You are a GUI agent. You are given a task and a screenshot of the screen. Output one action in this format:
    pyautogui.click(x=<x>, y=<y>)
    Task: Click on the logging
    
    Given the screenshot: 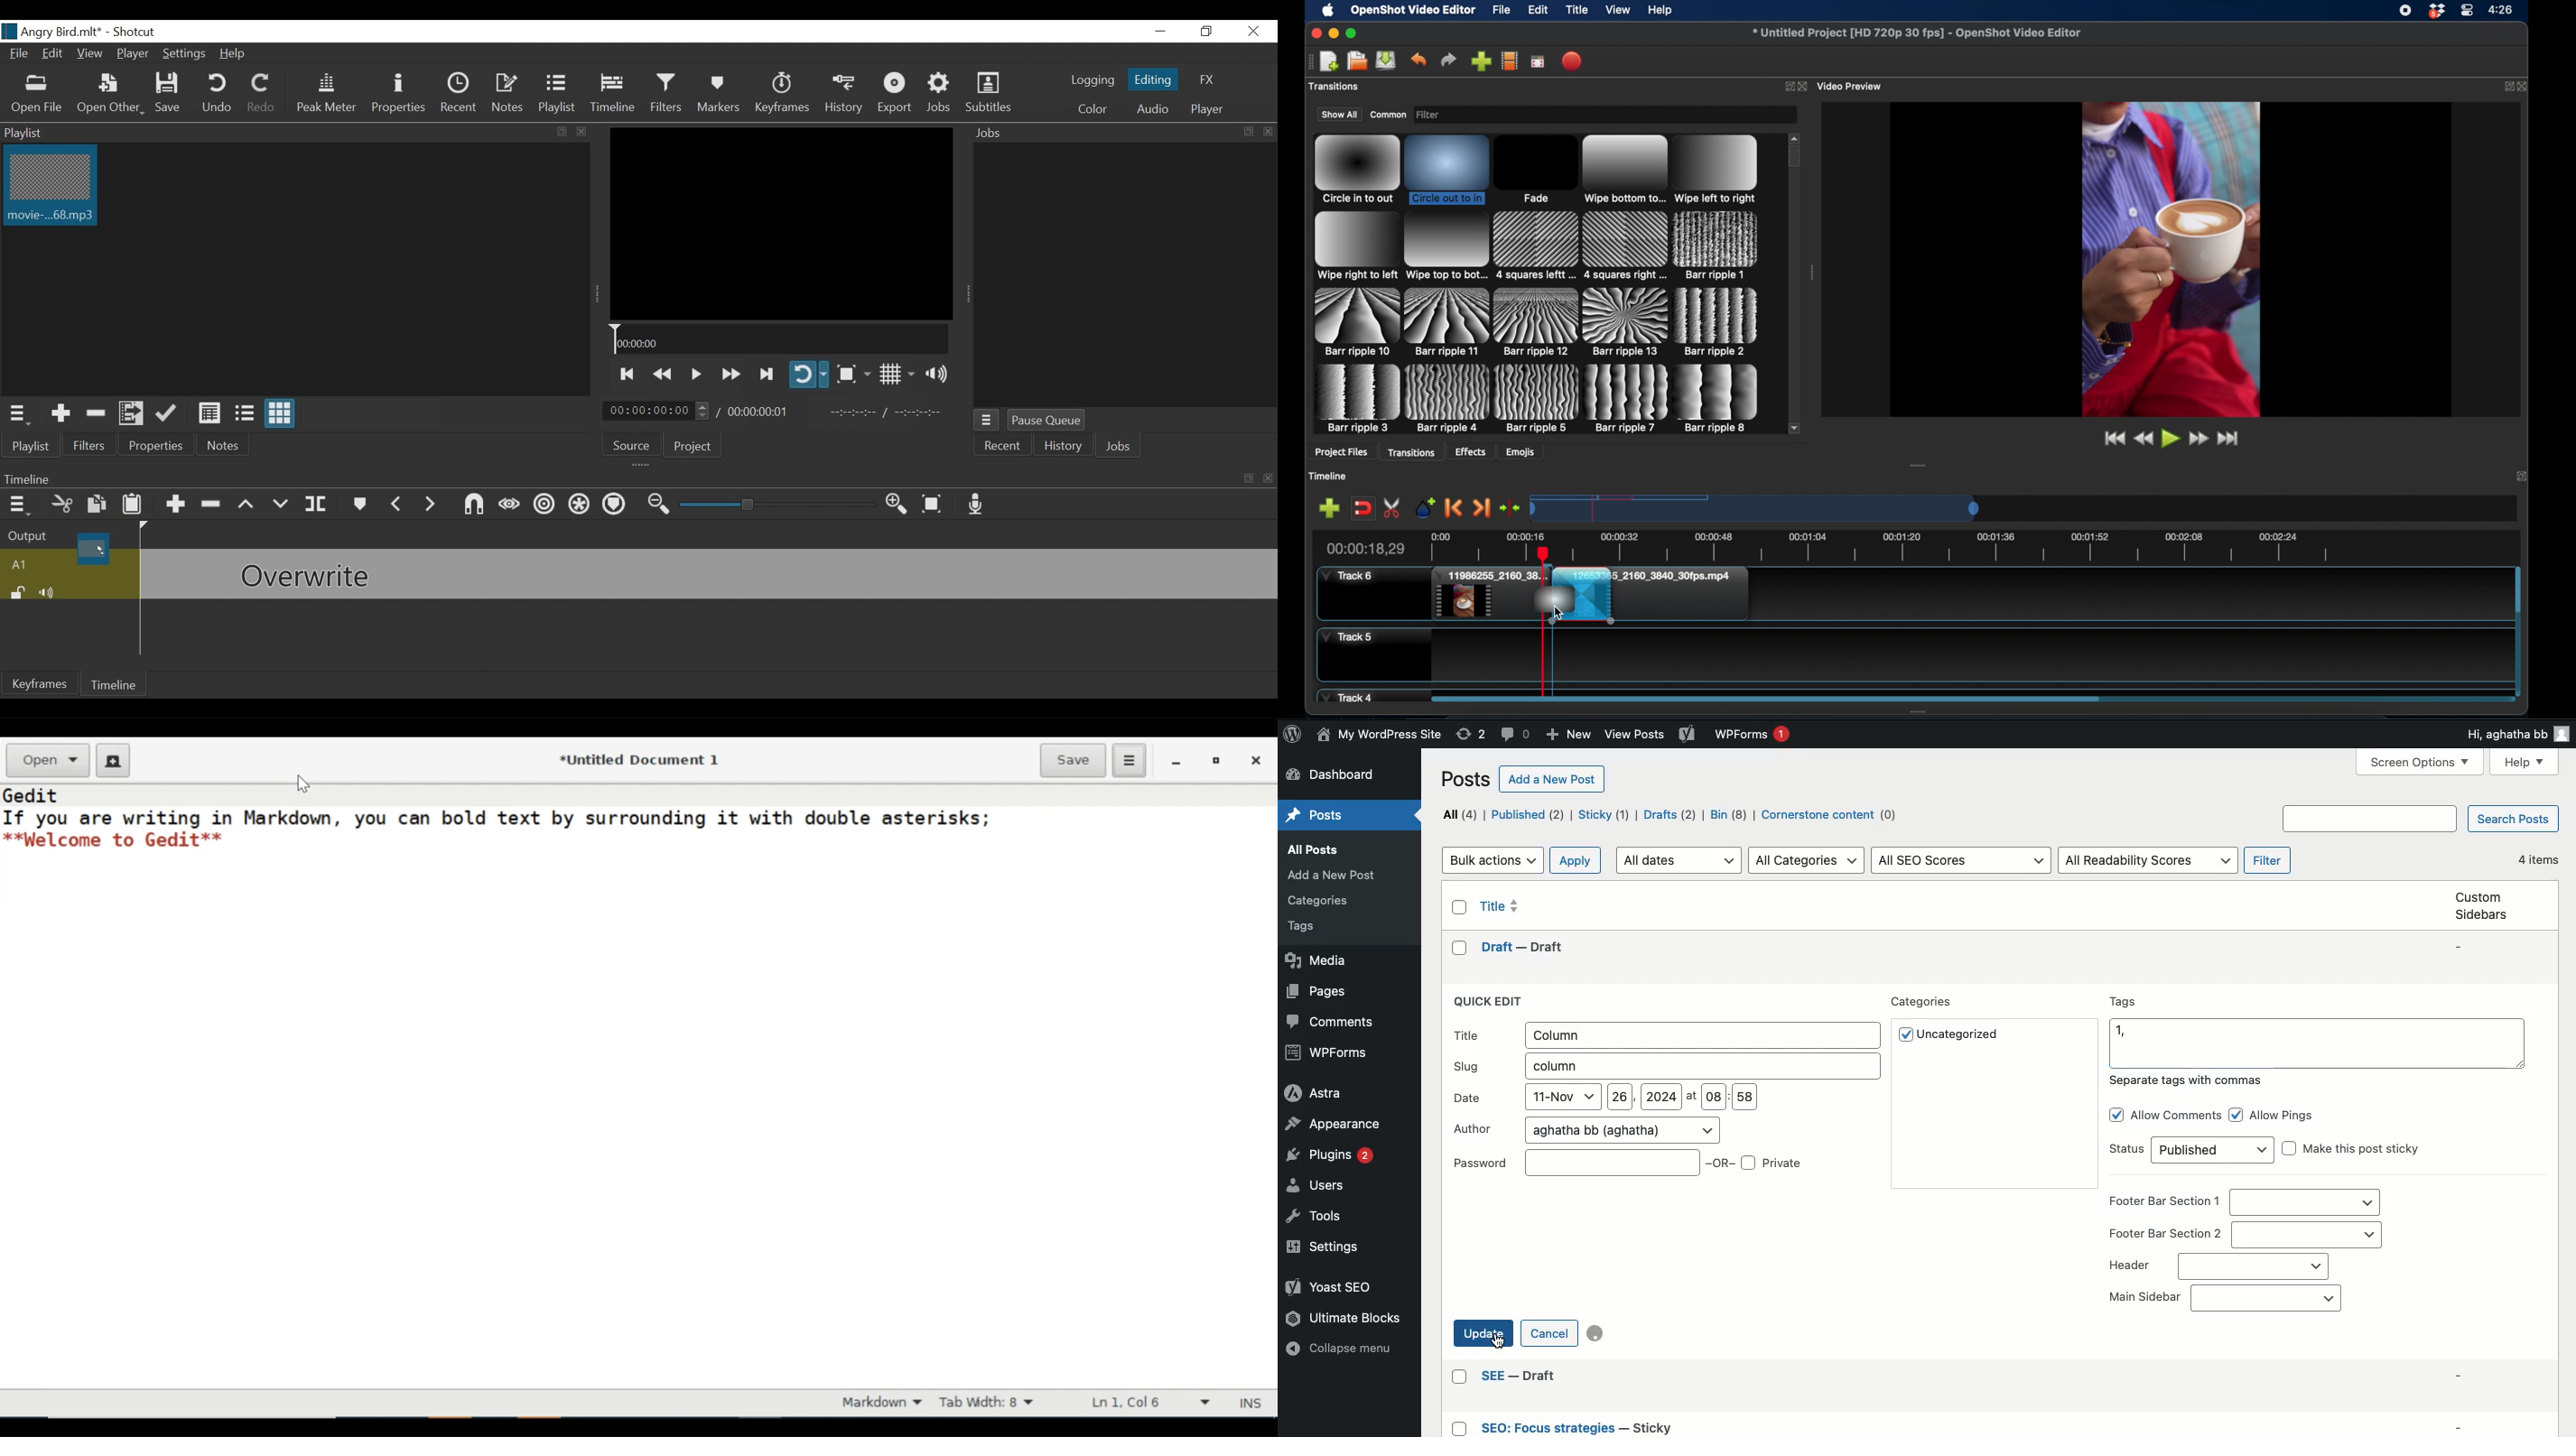 What is the action you would take?
    pyautogui.click(x=1091, y=82)
    